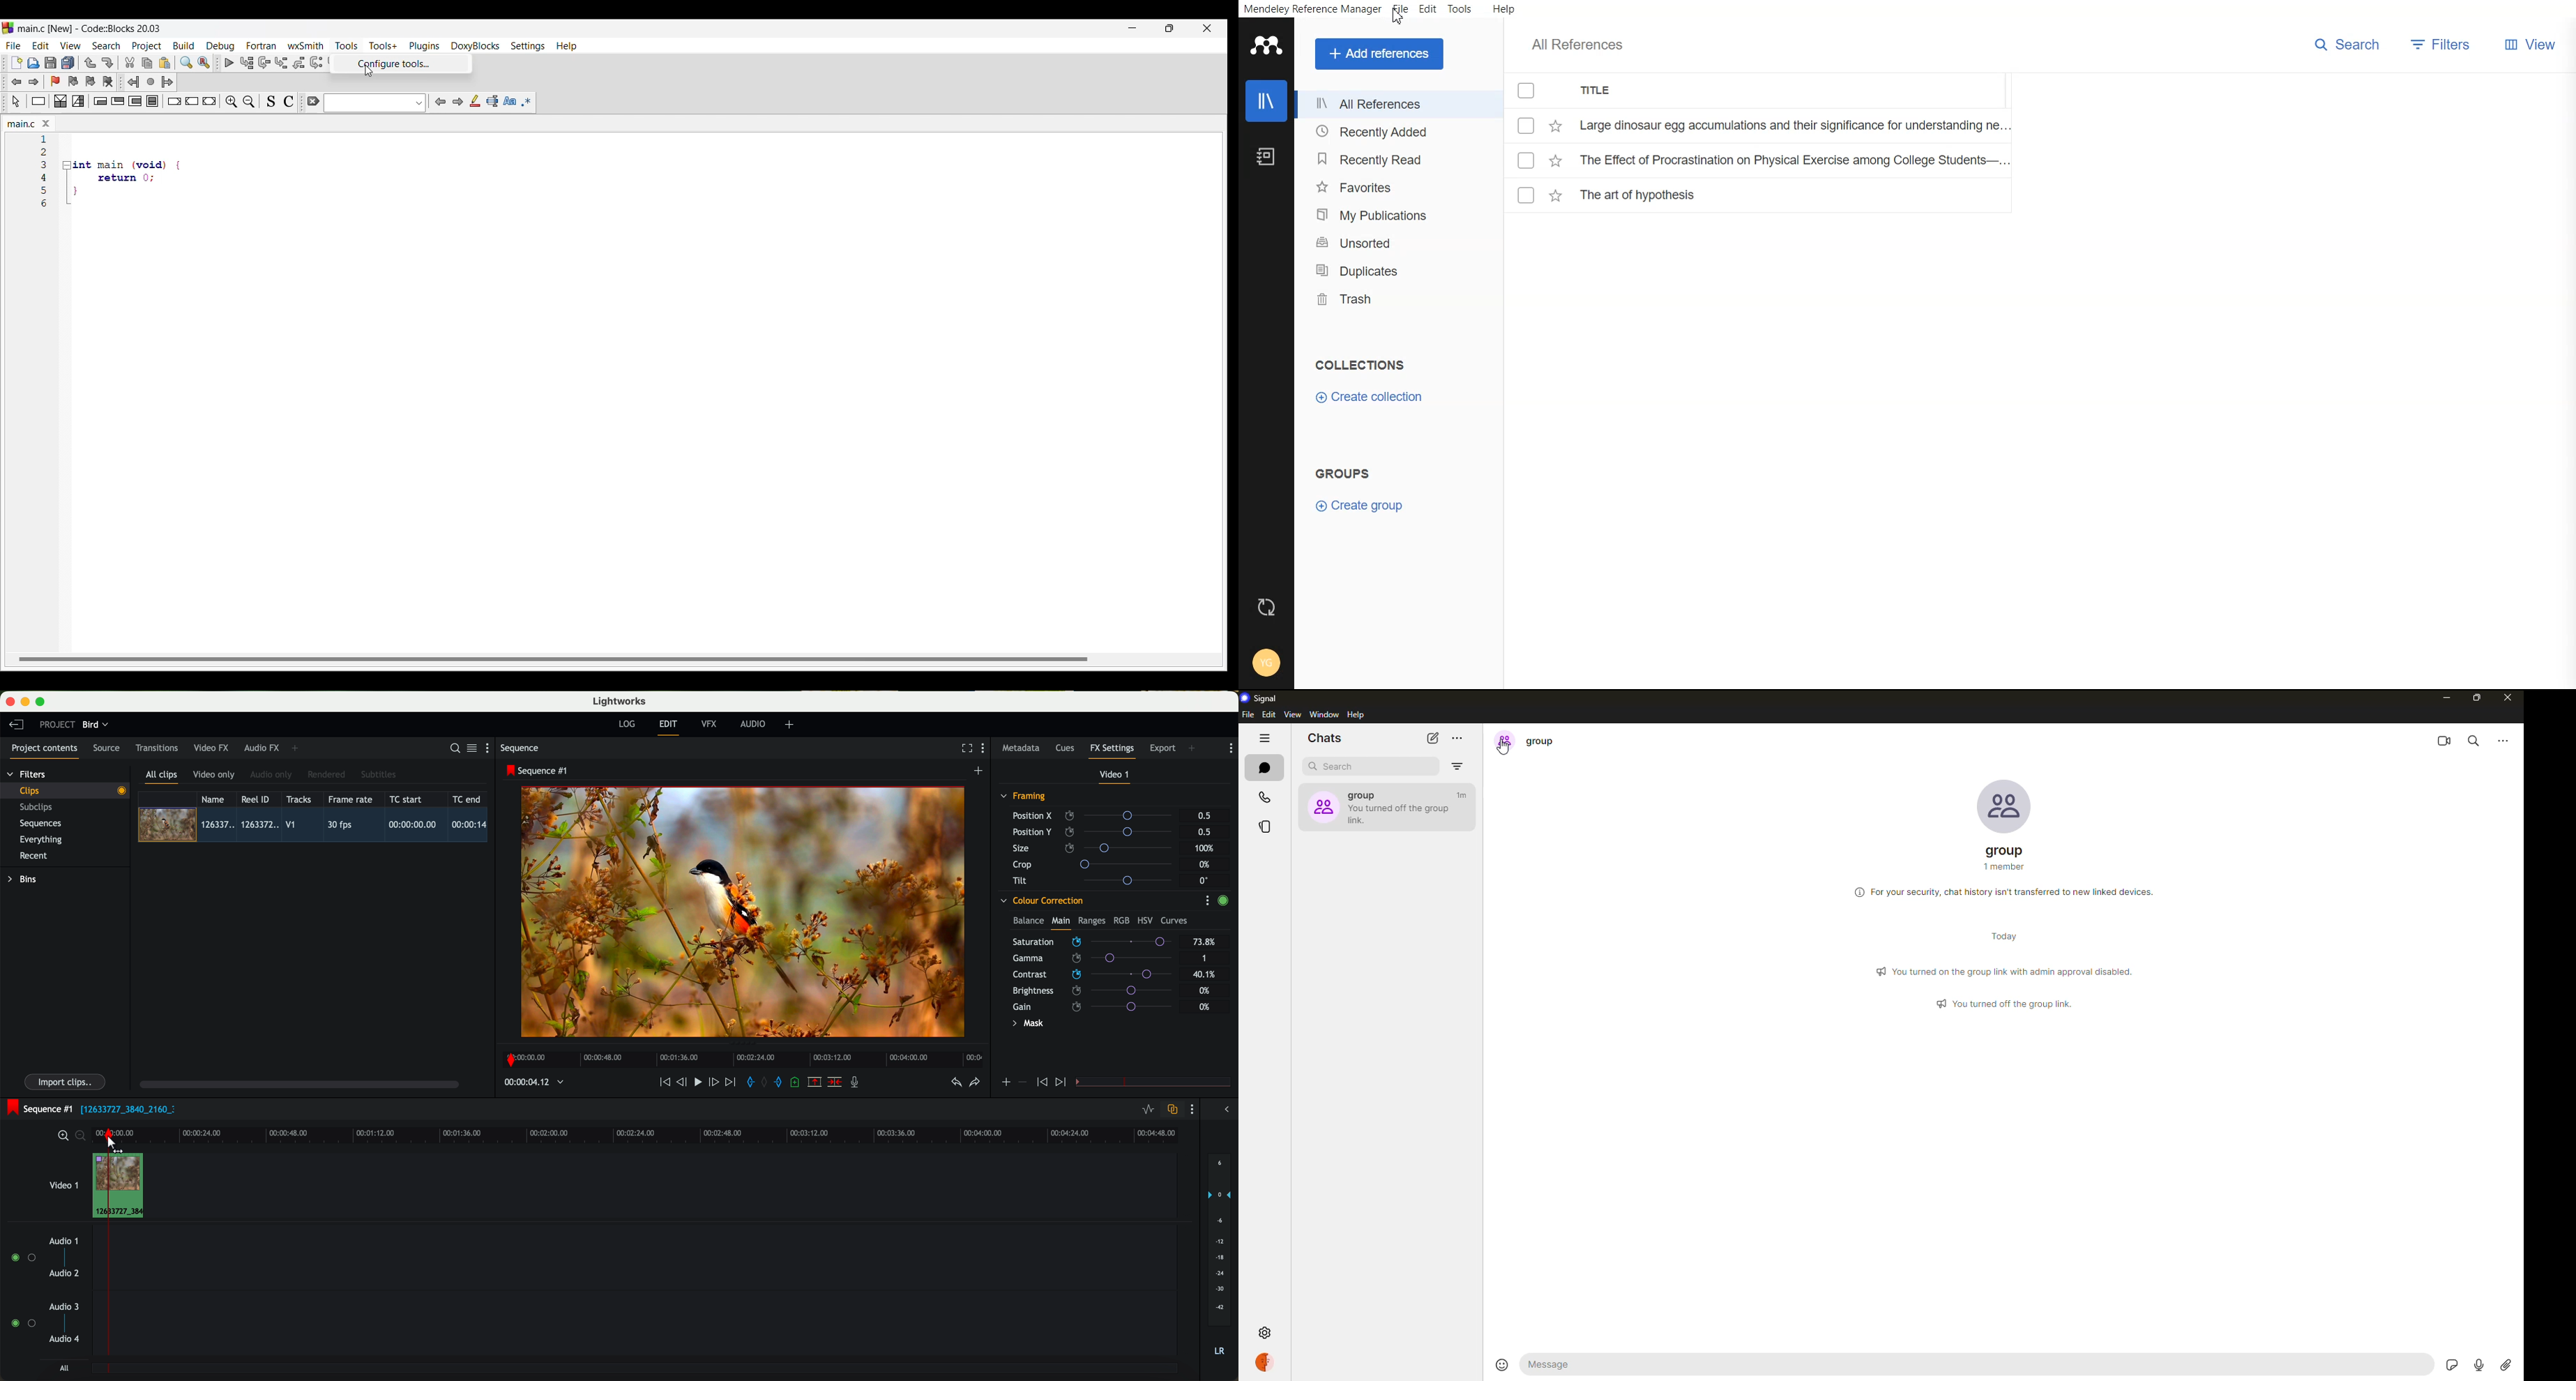 The image size is (2576, 1400). What do you see at coordinates (745, 912) in the screenshot?
I see `applied effect` at bounding box center [745, 912].